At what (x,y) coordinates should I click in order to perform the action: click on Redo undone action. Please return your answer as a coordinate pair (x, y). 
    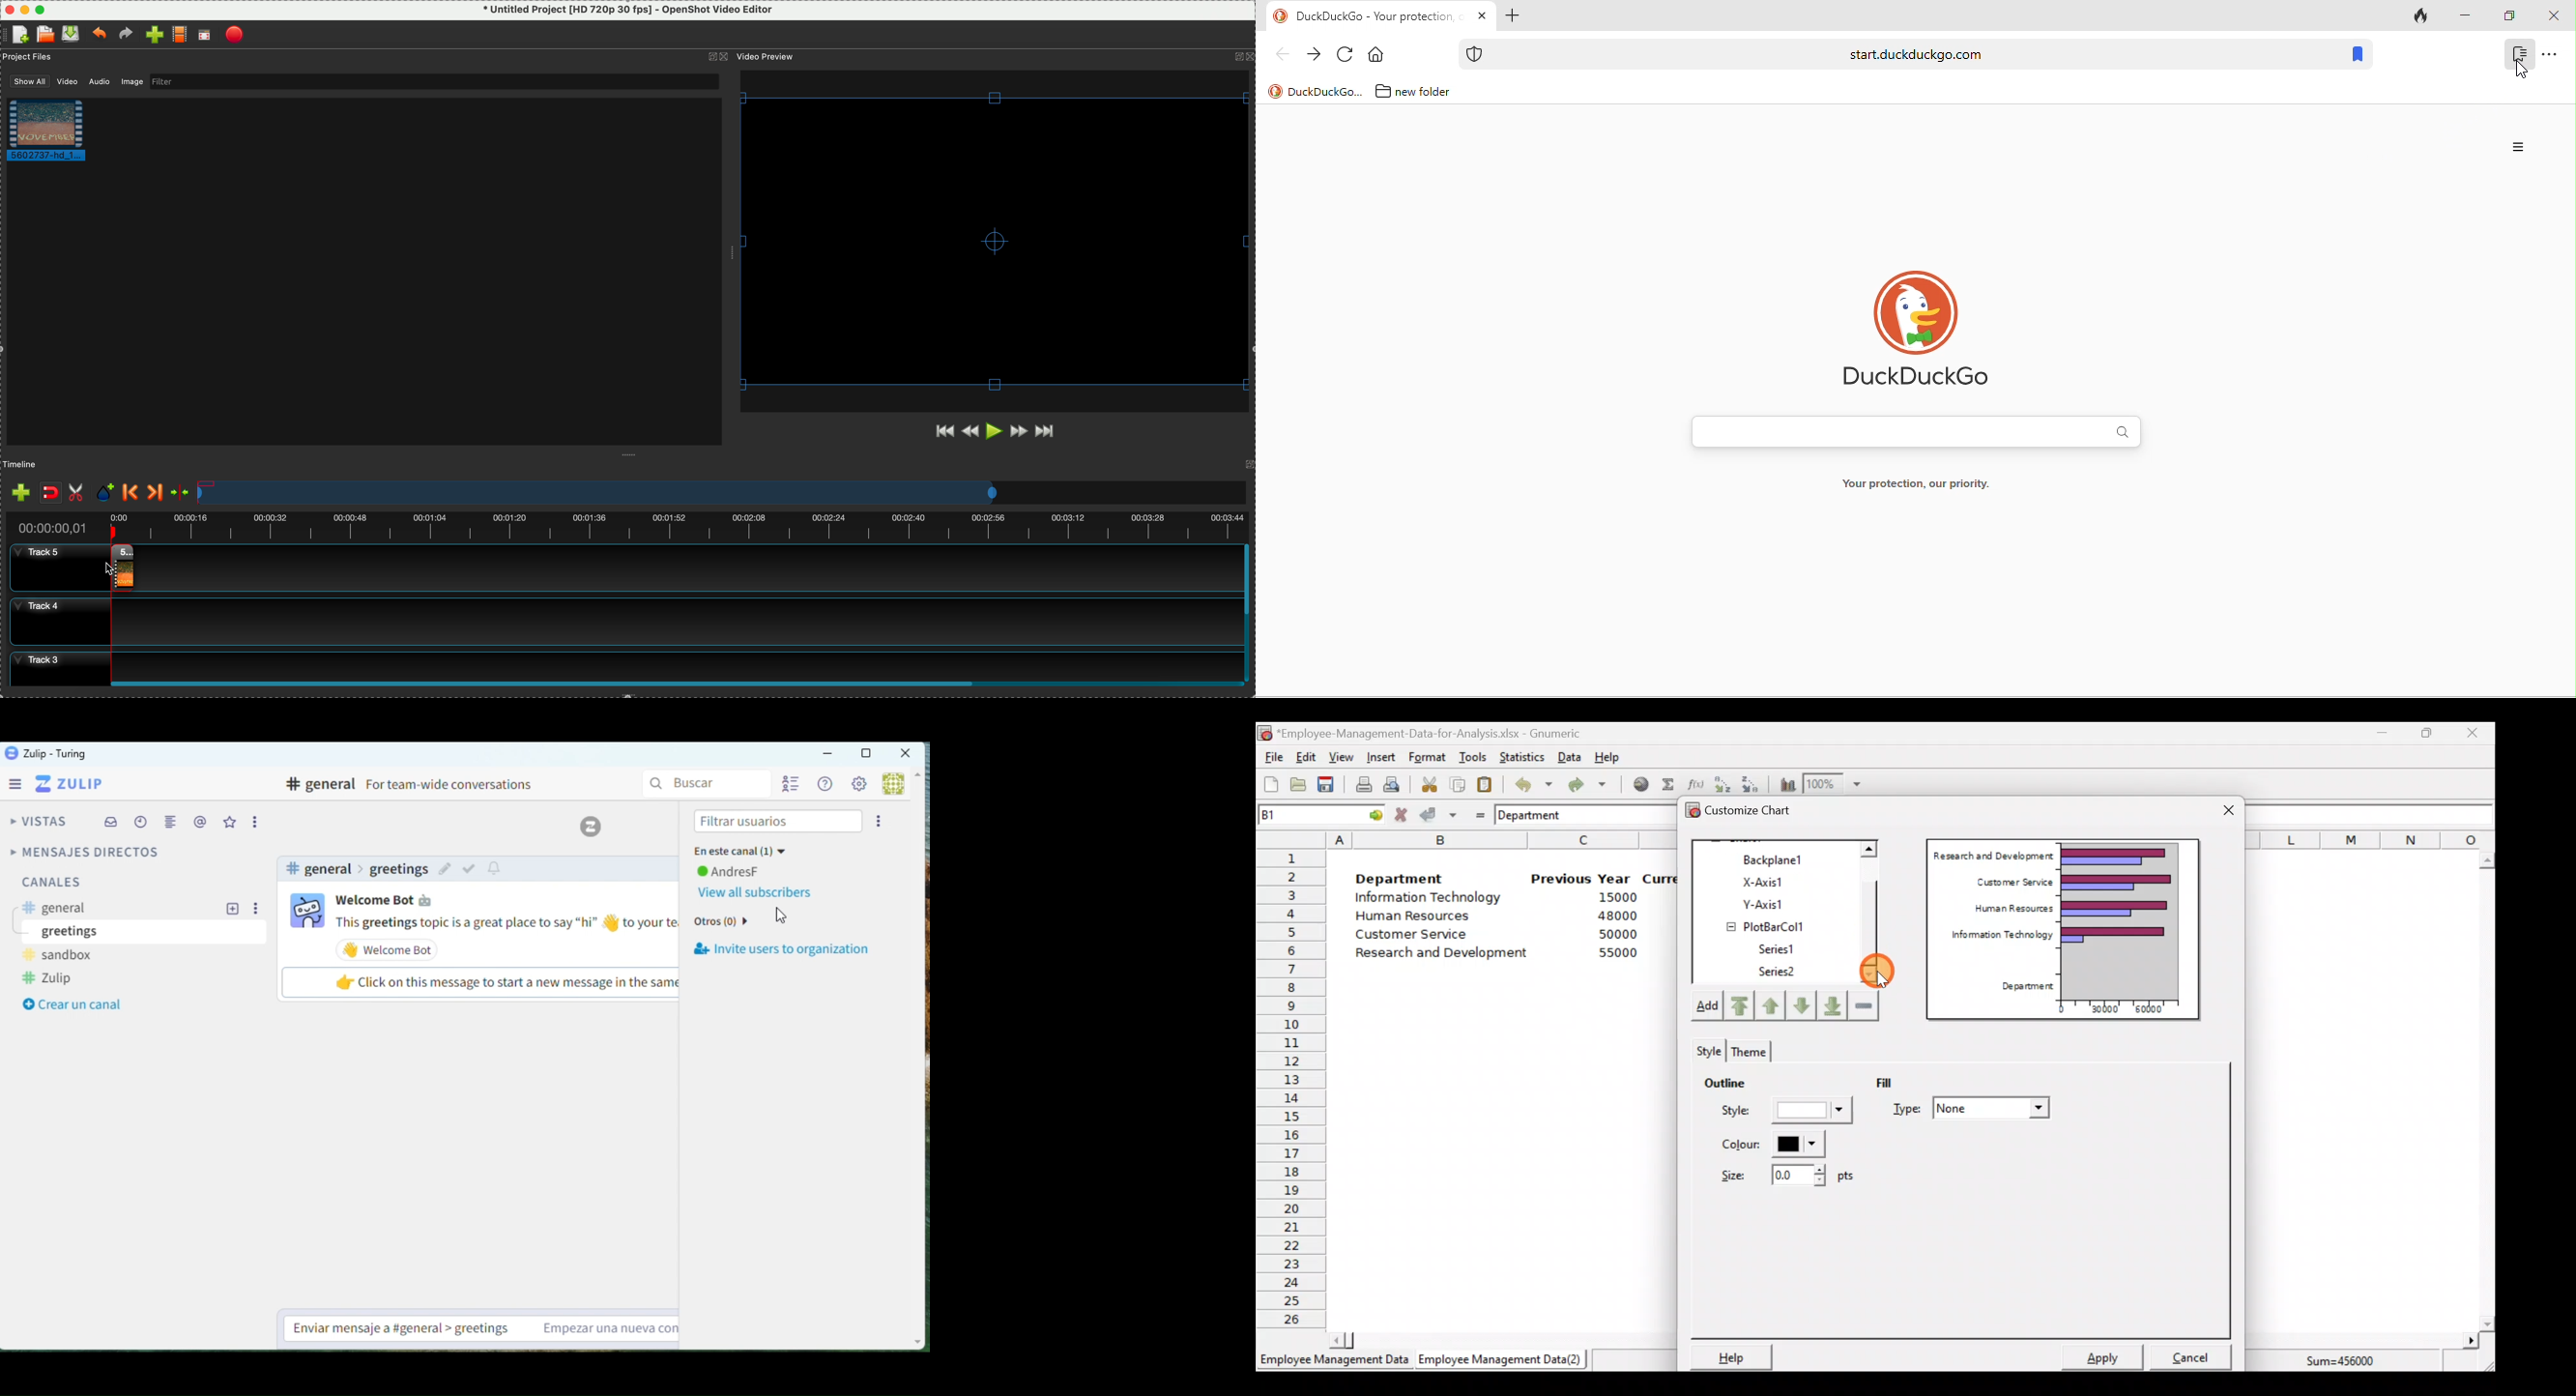
    Looking at the image, I should click on (1585, 785).